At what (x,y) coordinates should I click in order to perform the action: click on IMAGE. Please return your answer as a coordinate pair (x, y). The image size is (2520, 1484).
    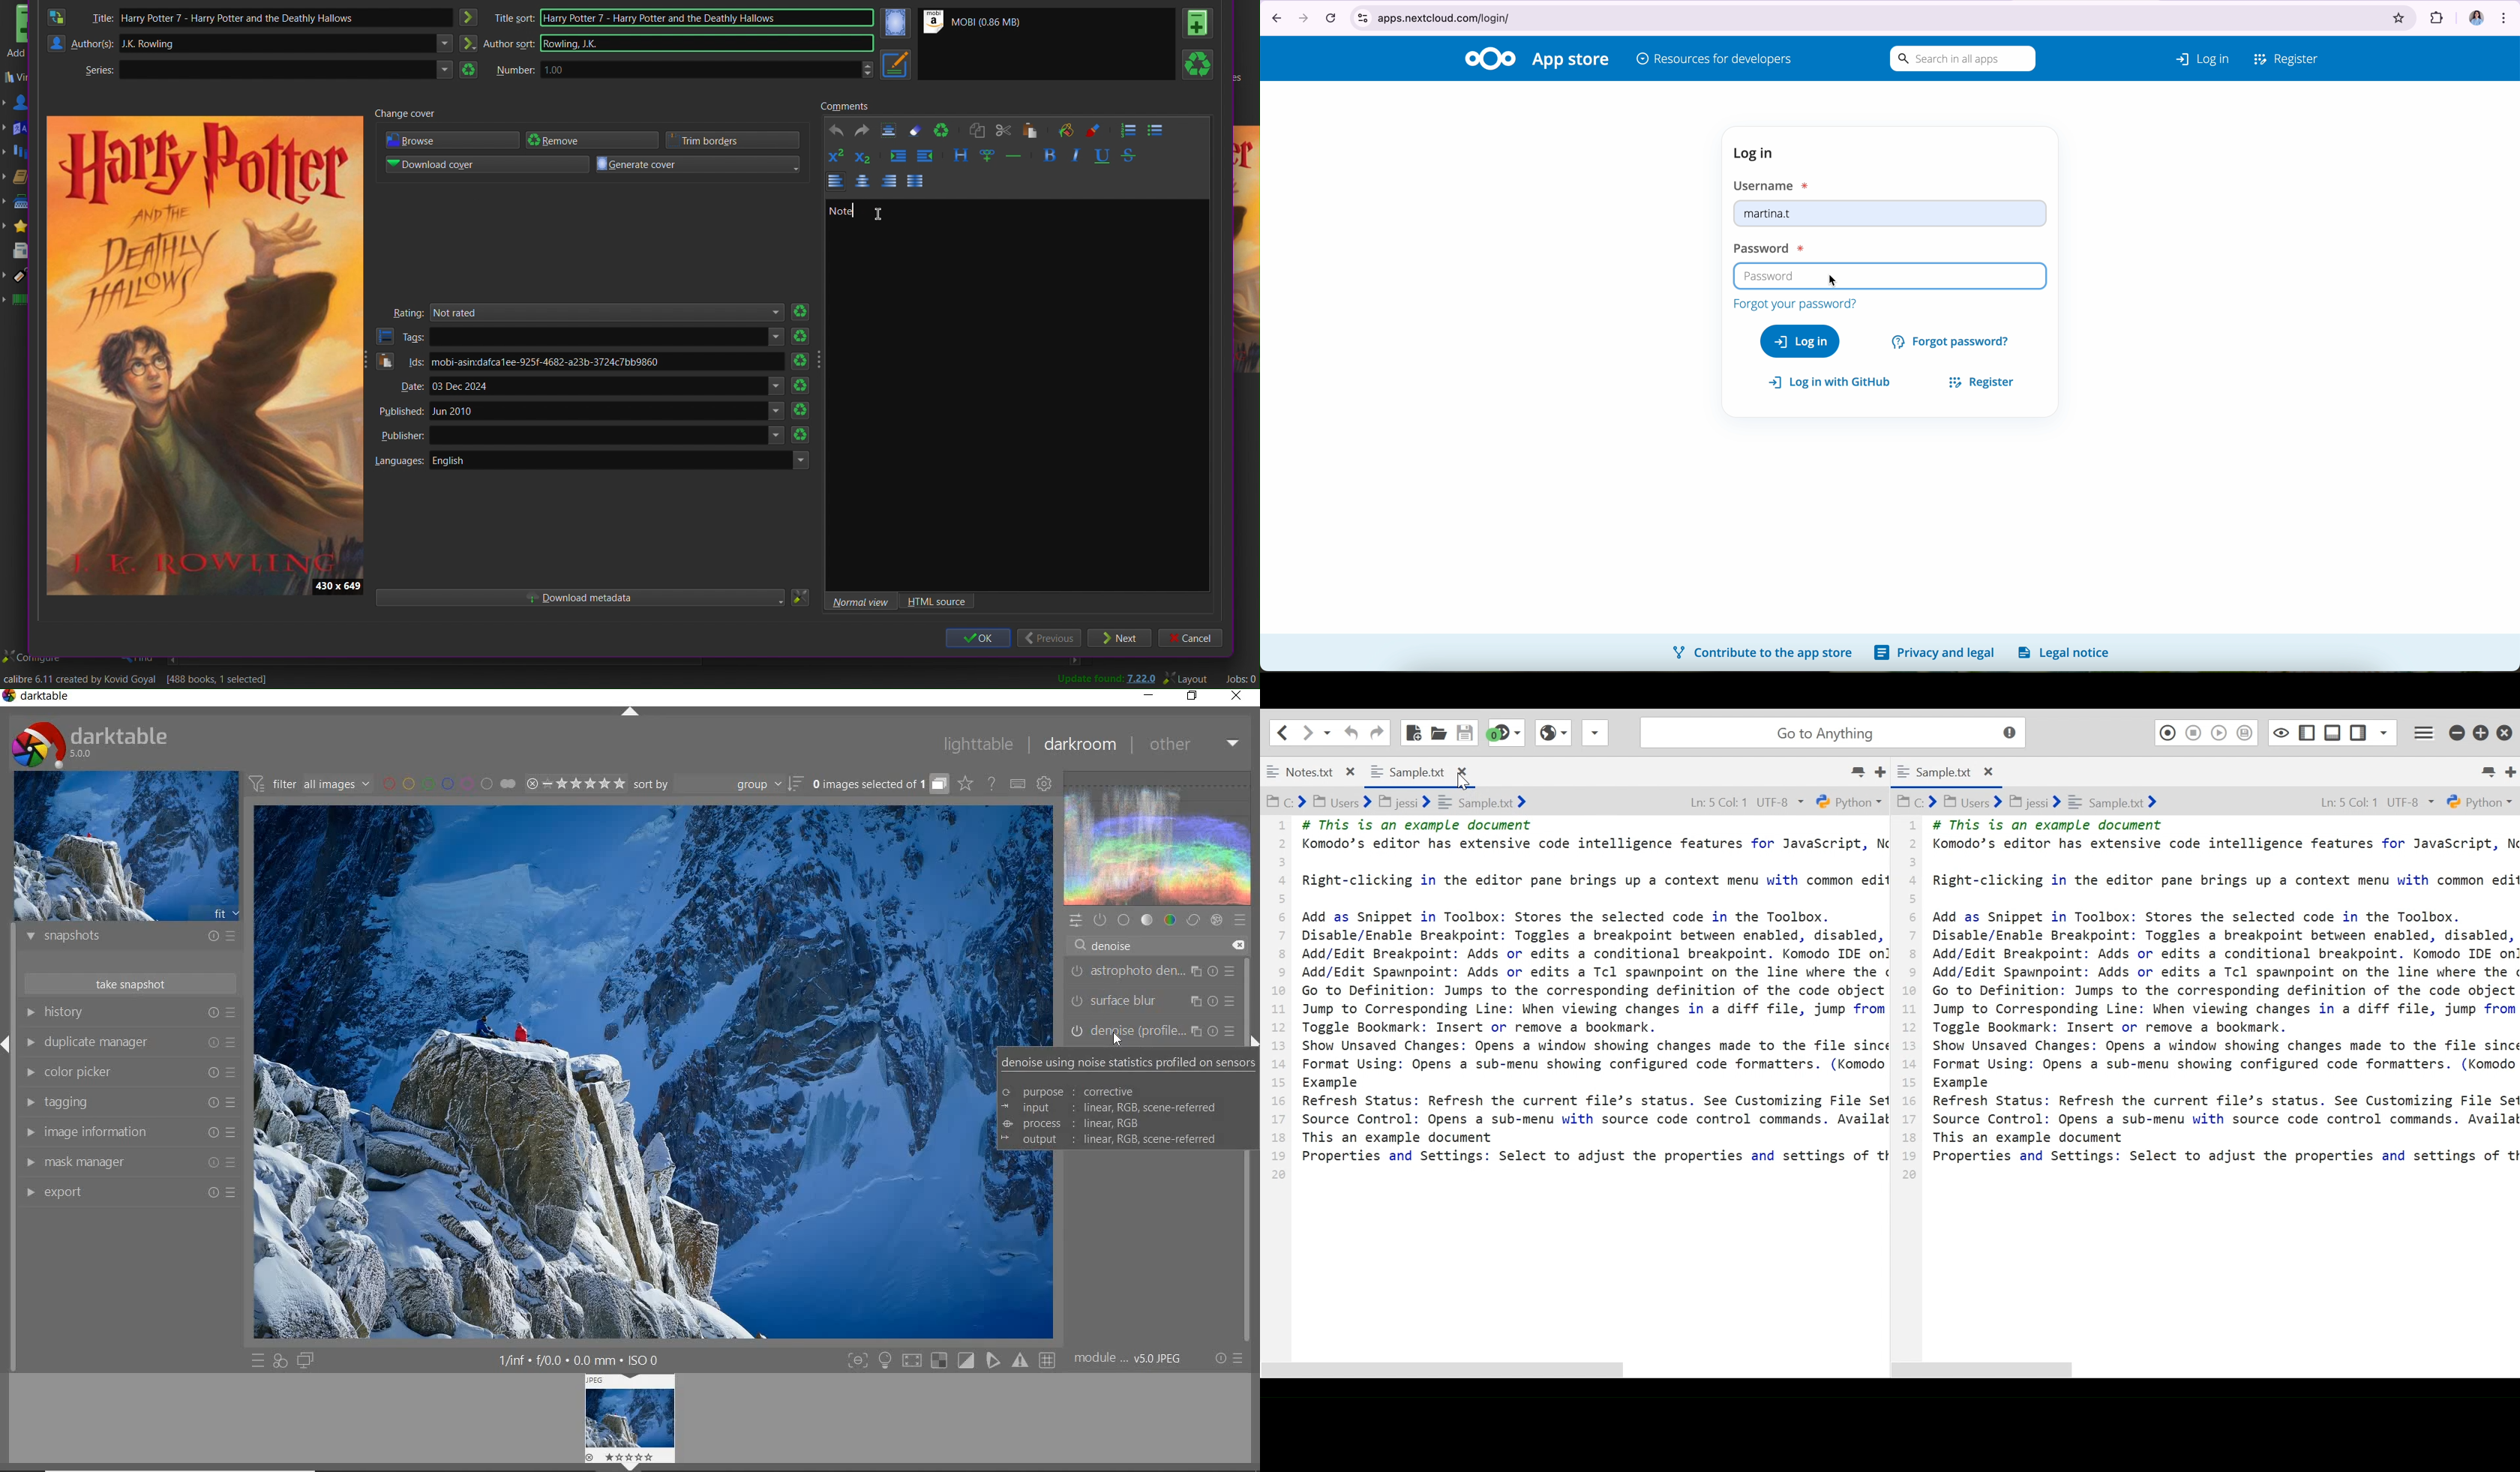
    Looking at the image, I should click on (631, 1420).